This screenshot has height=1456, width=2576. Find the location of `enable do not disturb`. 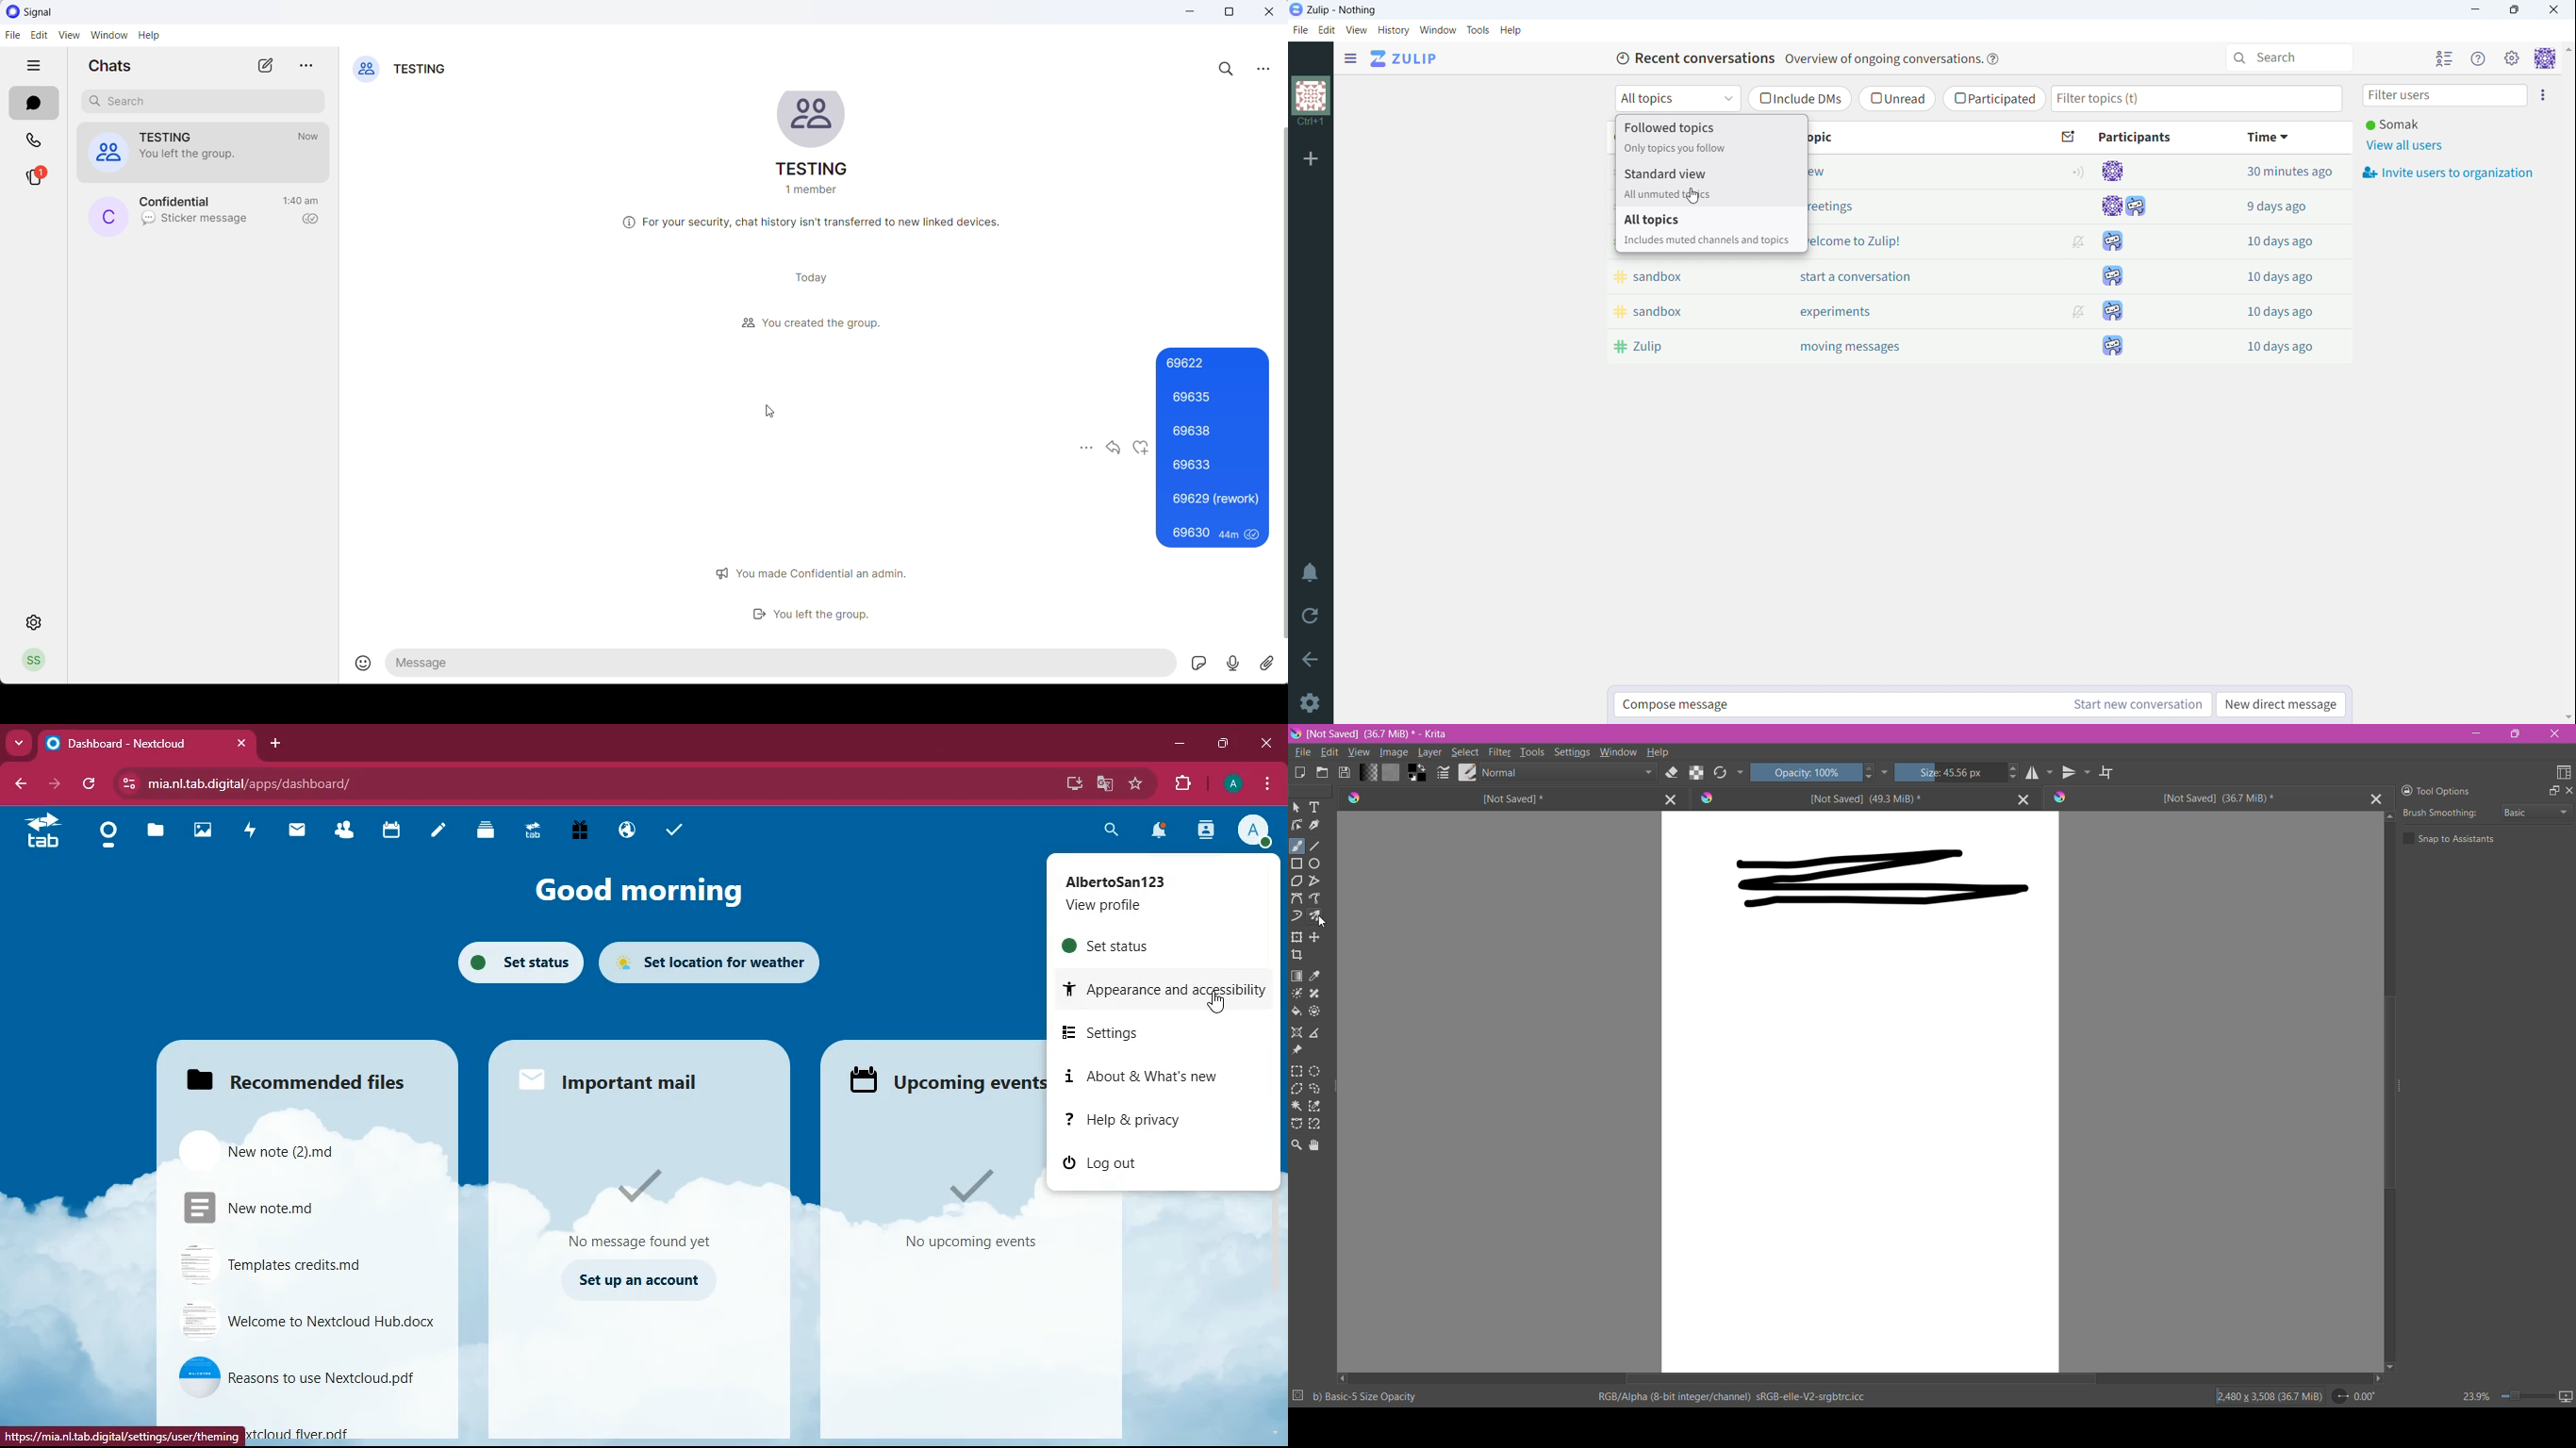

enable do not disturb is located at coordinates (1312, 572).